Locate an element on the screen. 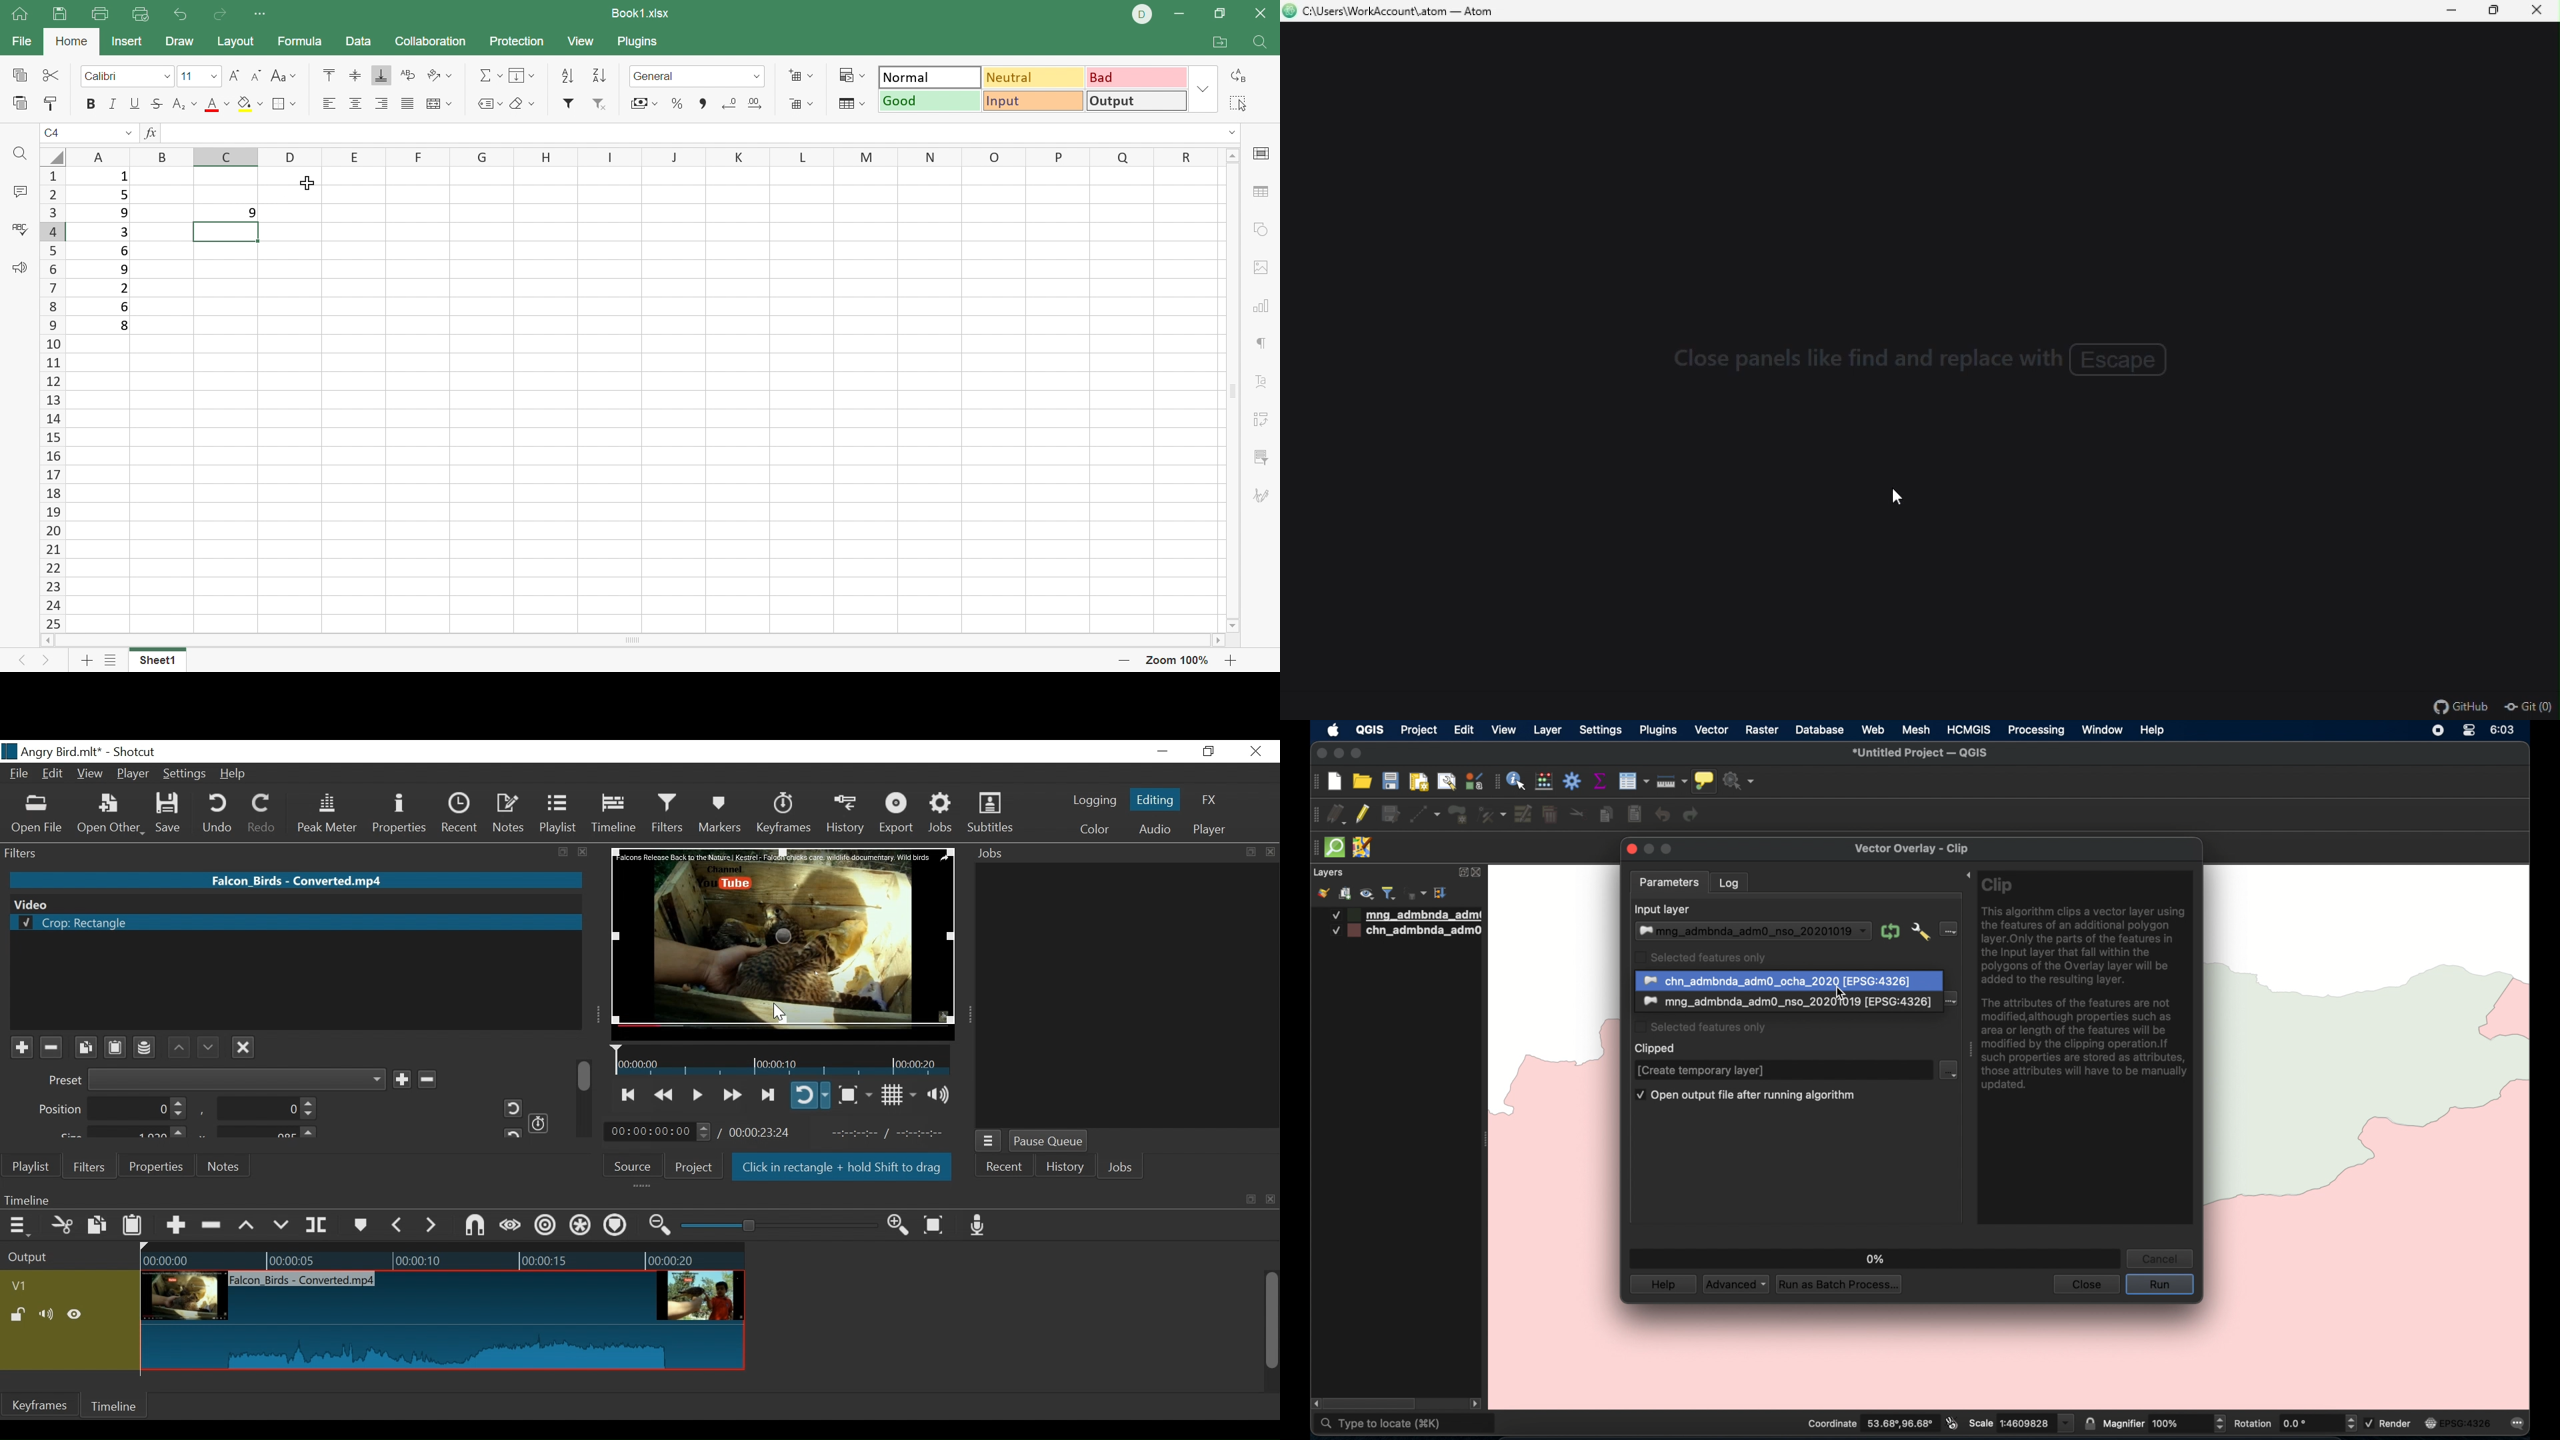  11 is located at coordinates (189, 77).